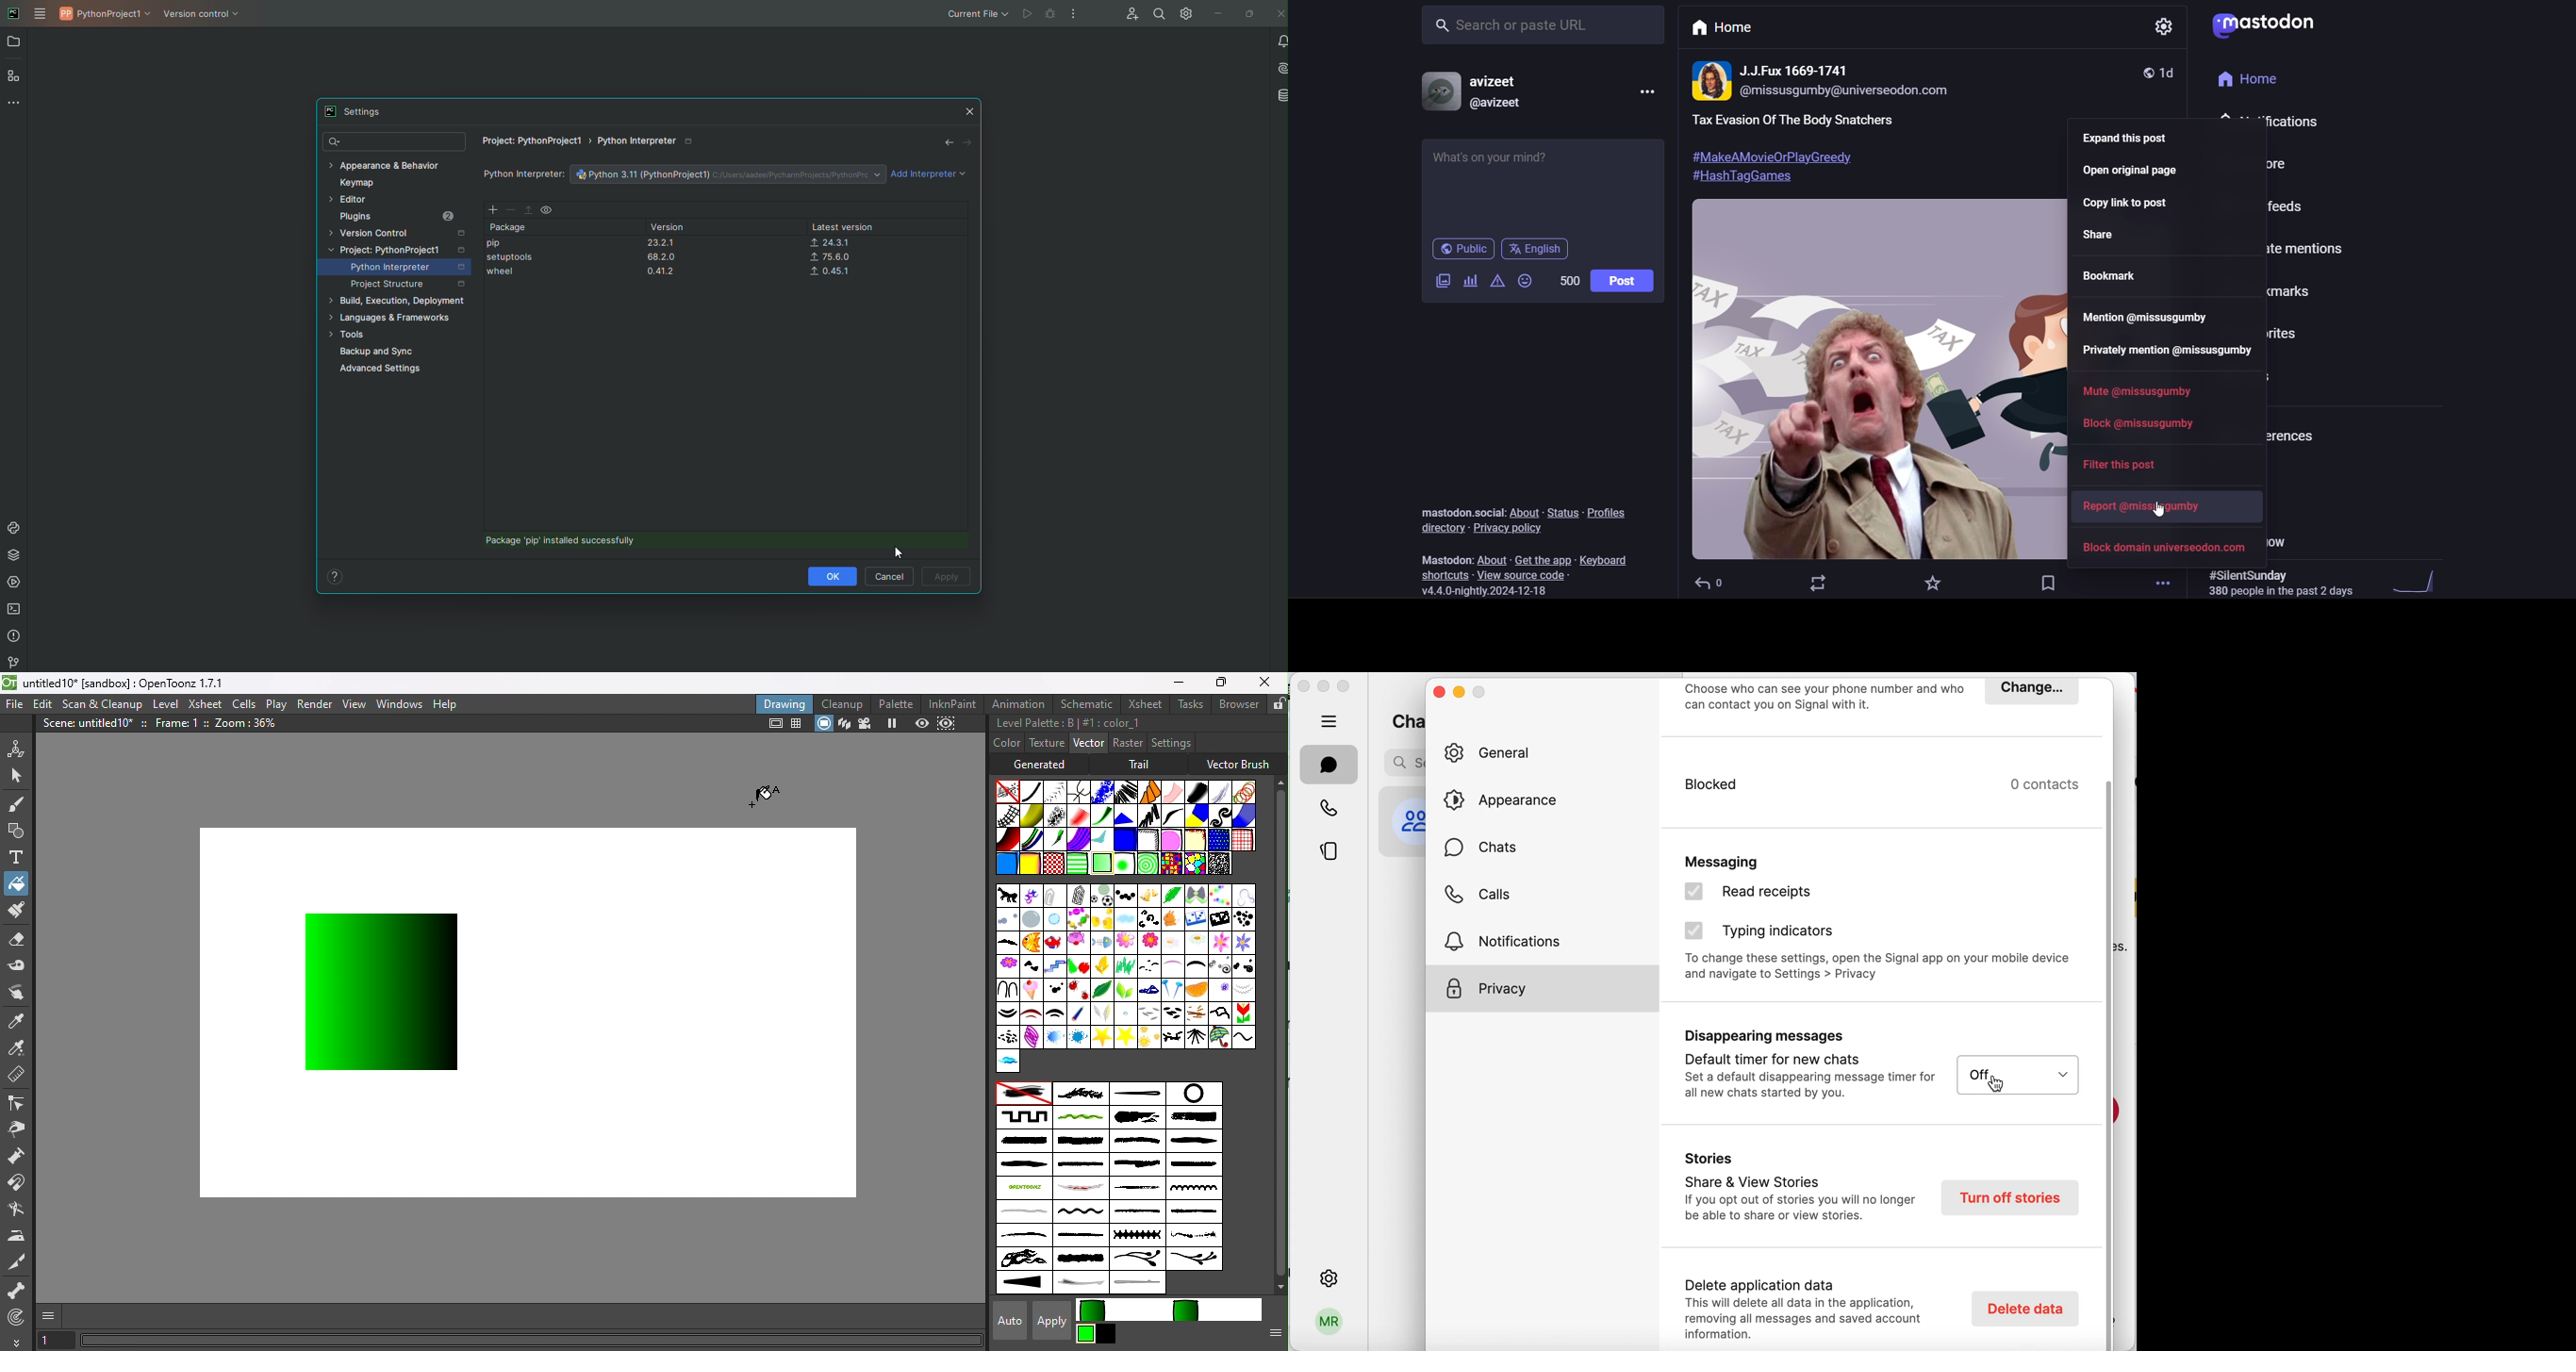 Image resolution: width=2576 pixels, height=1372 pixels. Describe the element at coordinates (946, 578) in the screenshot. I see `Apply` at that location.